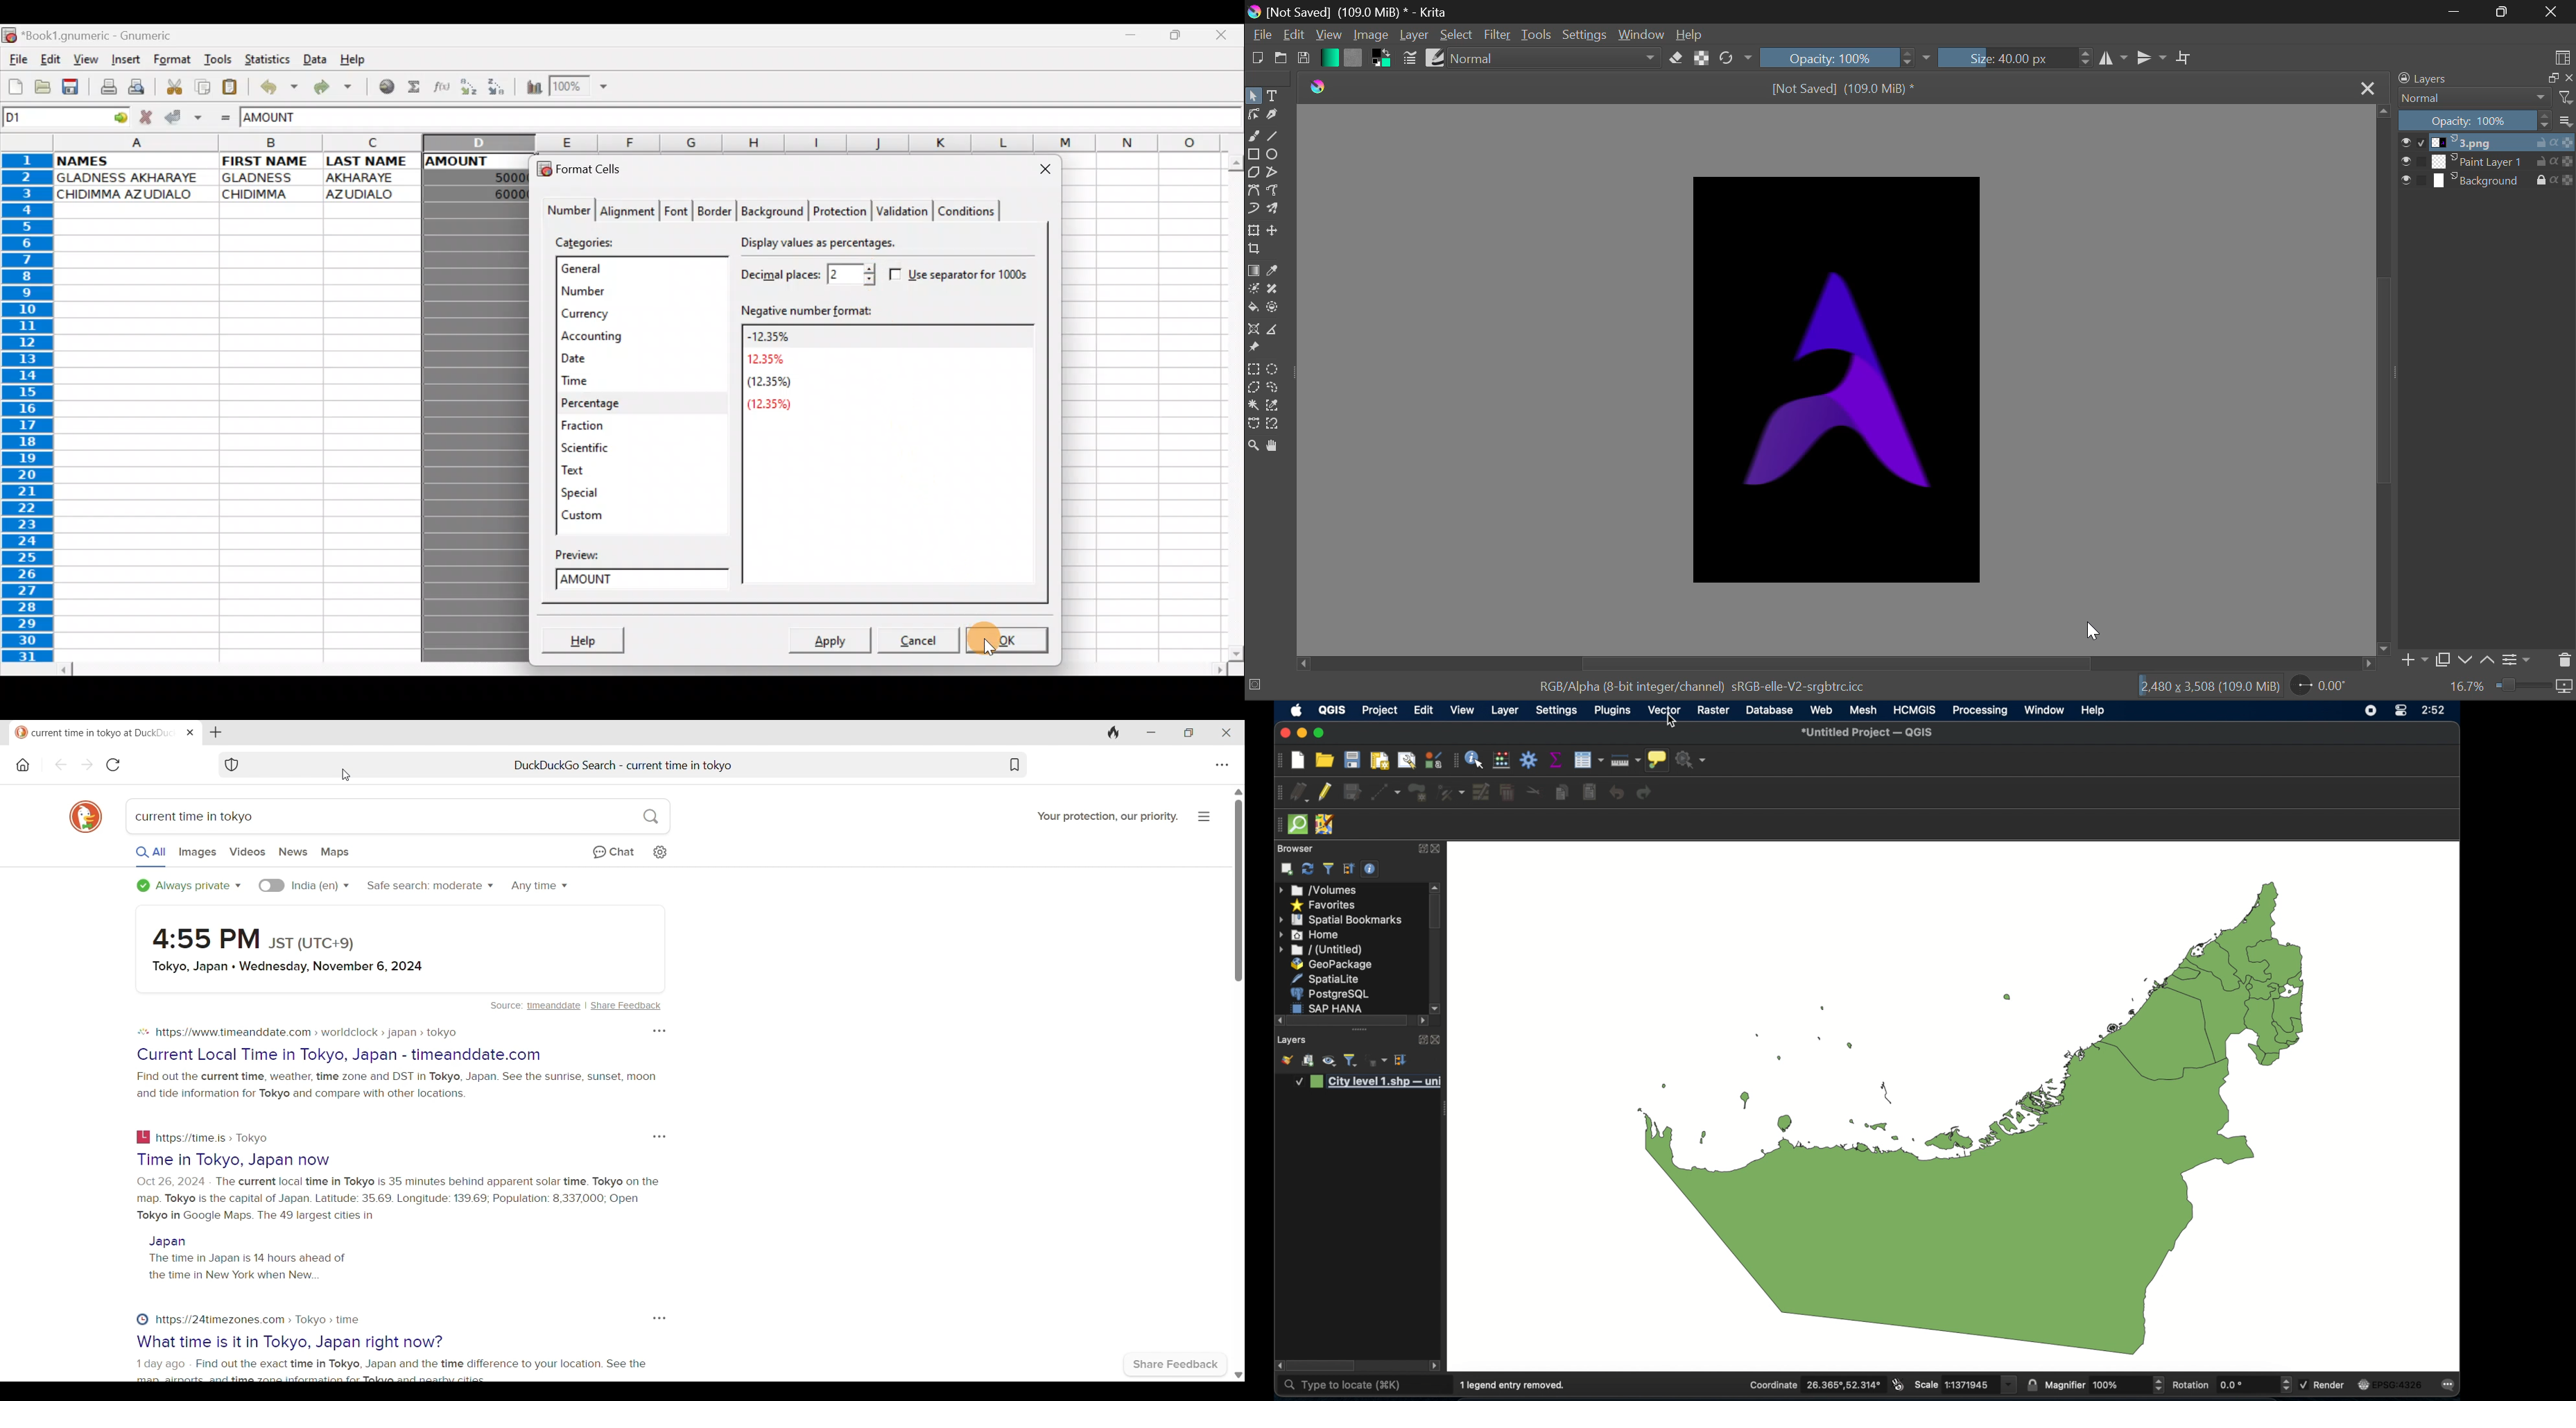 This screenshot has width=2576, height=1428. Describe the element at coordinates (593, 553) in the screenshot. I see `Preview` at that location.